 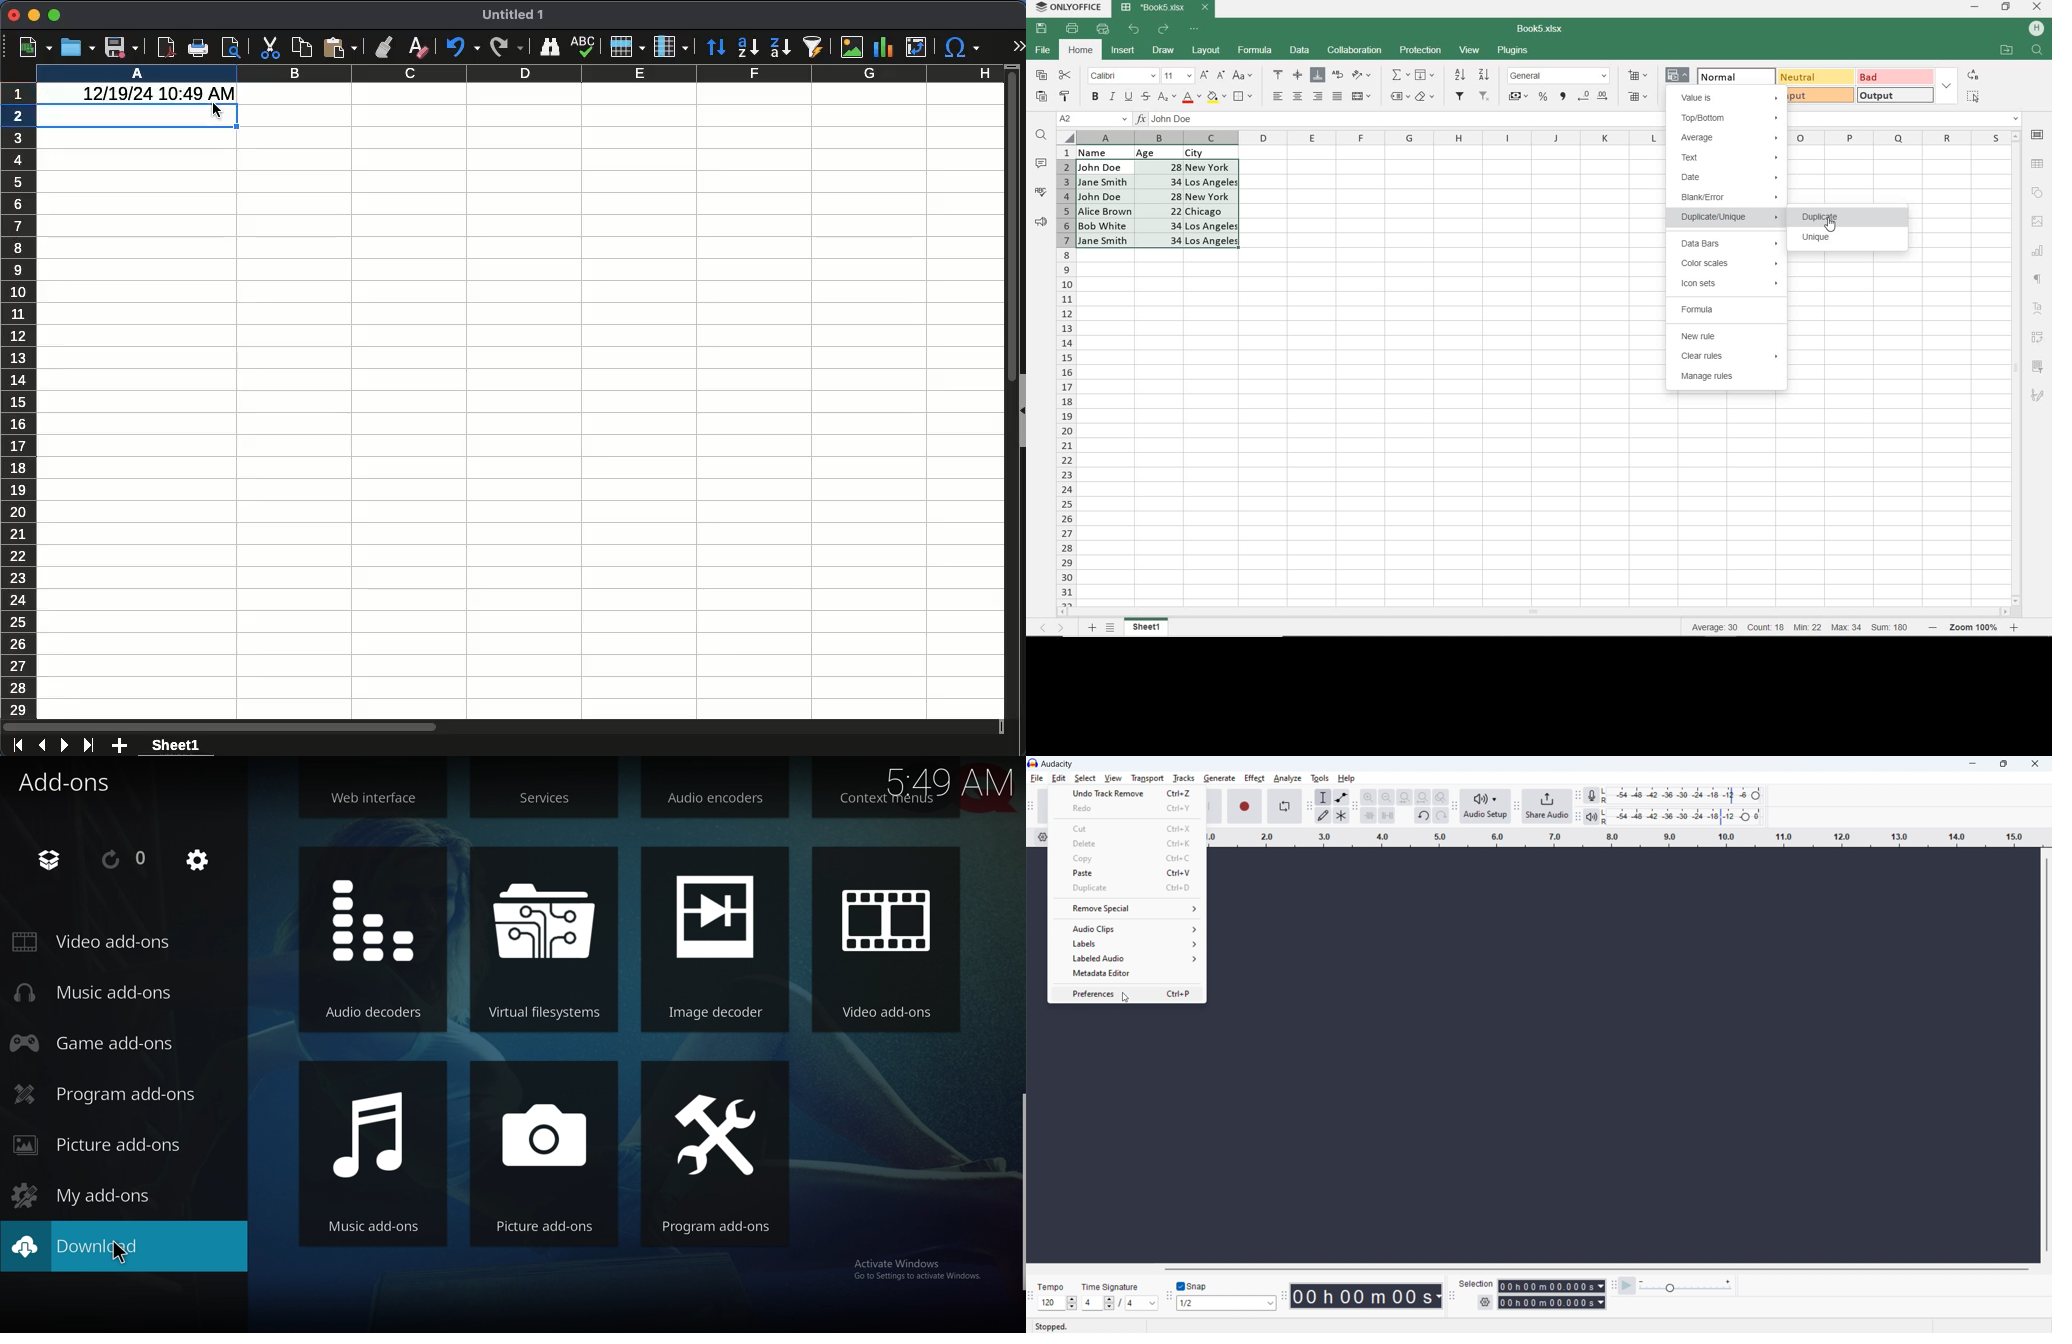 What do you see at coordinates (1730, 219) in the screenshot?
I see `DUPLICATE/UNIQUE` at bounding box center [1730, 219].